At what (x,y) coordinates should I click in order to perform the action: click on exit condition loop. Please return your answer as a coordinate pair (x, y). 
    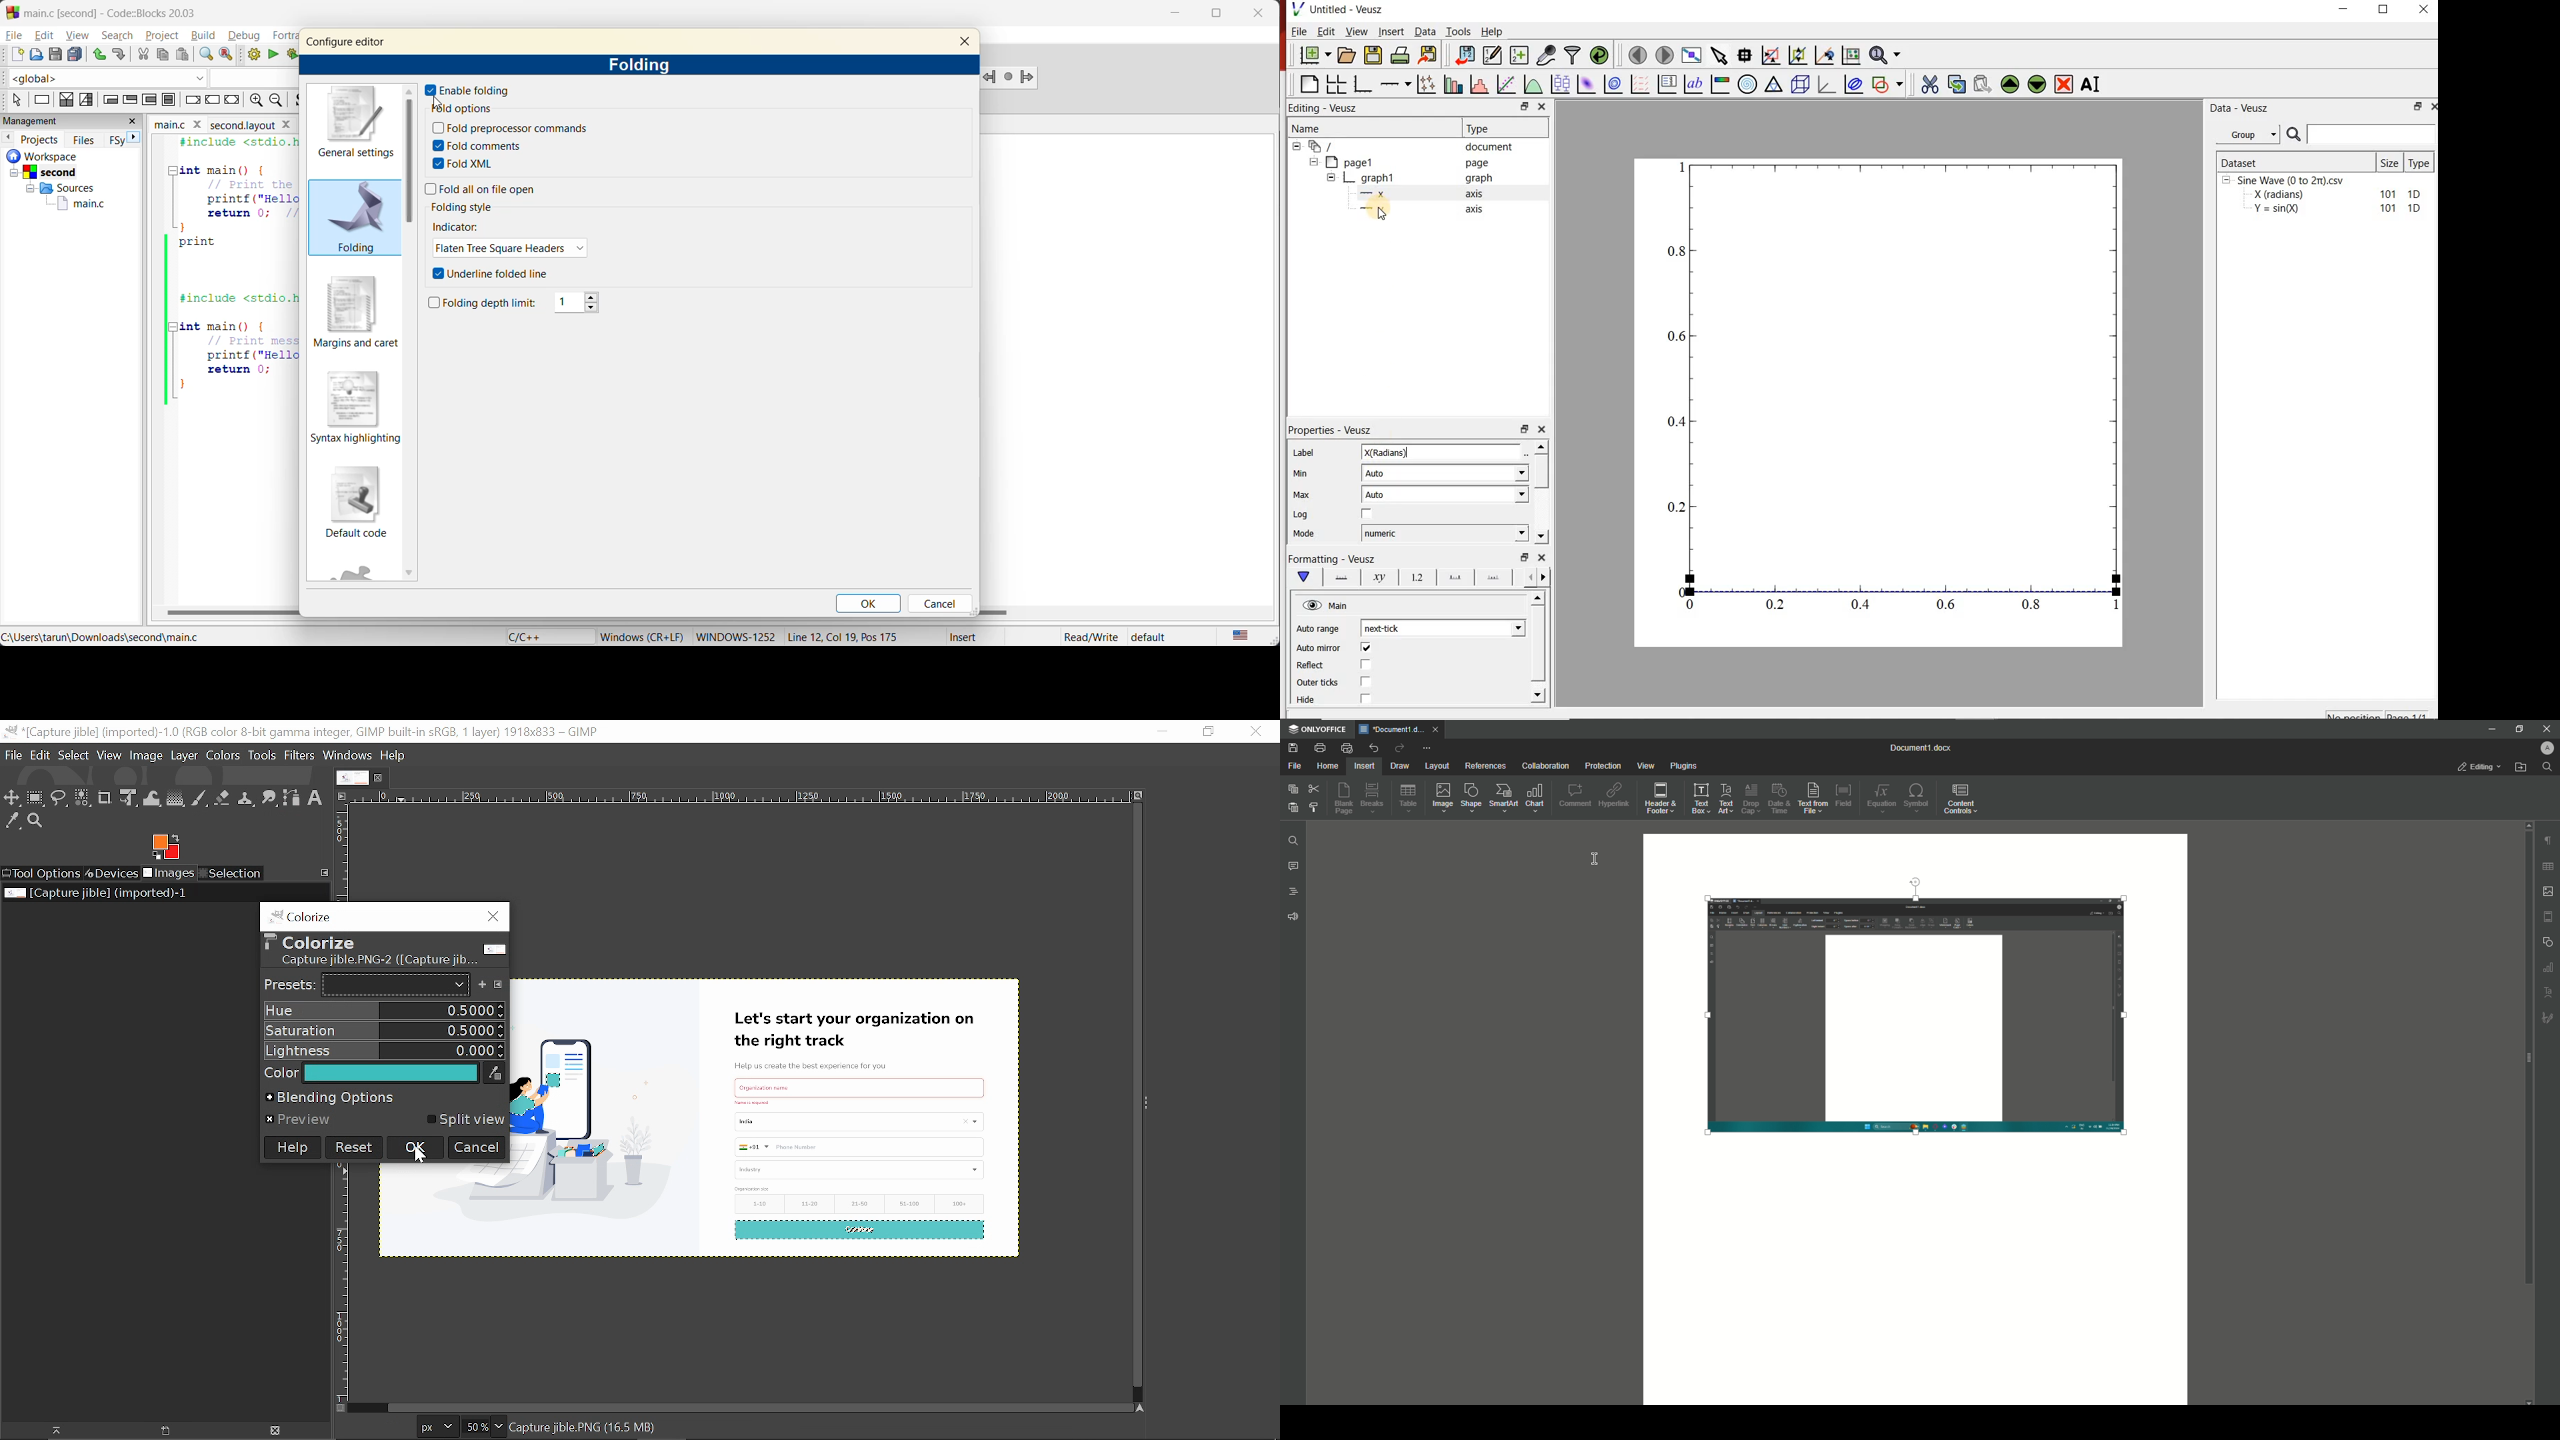
    Looking at the image, I should click on (128, 99).